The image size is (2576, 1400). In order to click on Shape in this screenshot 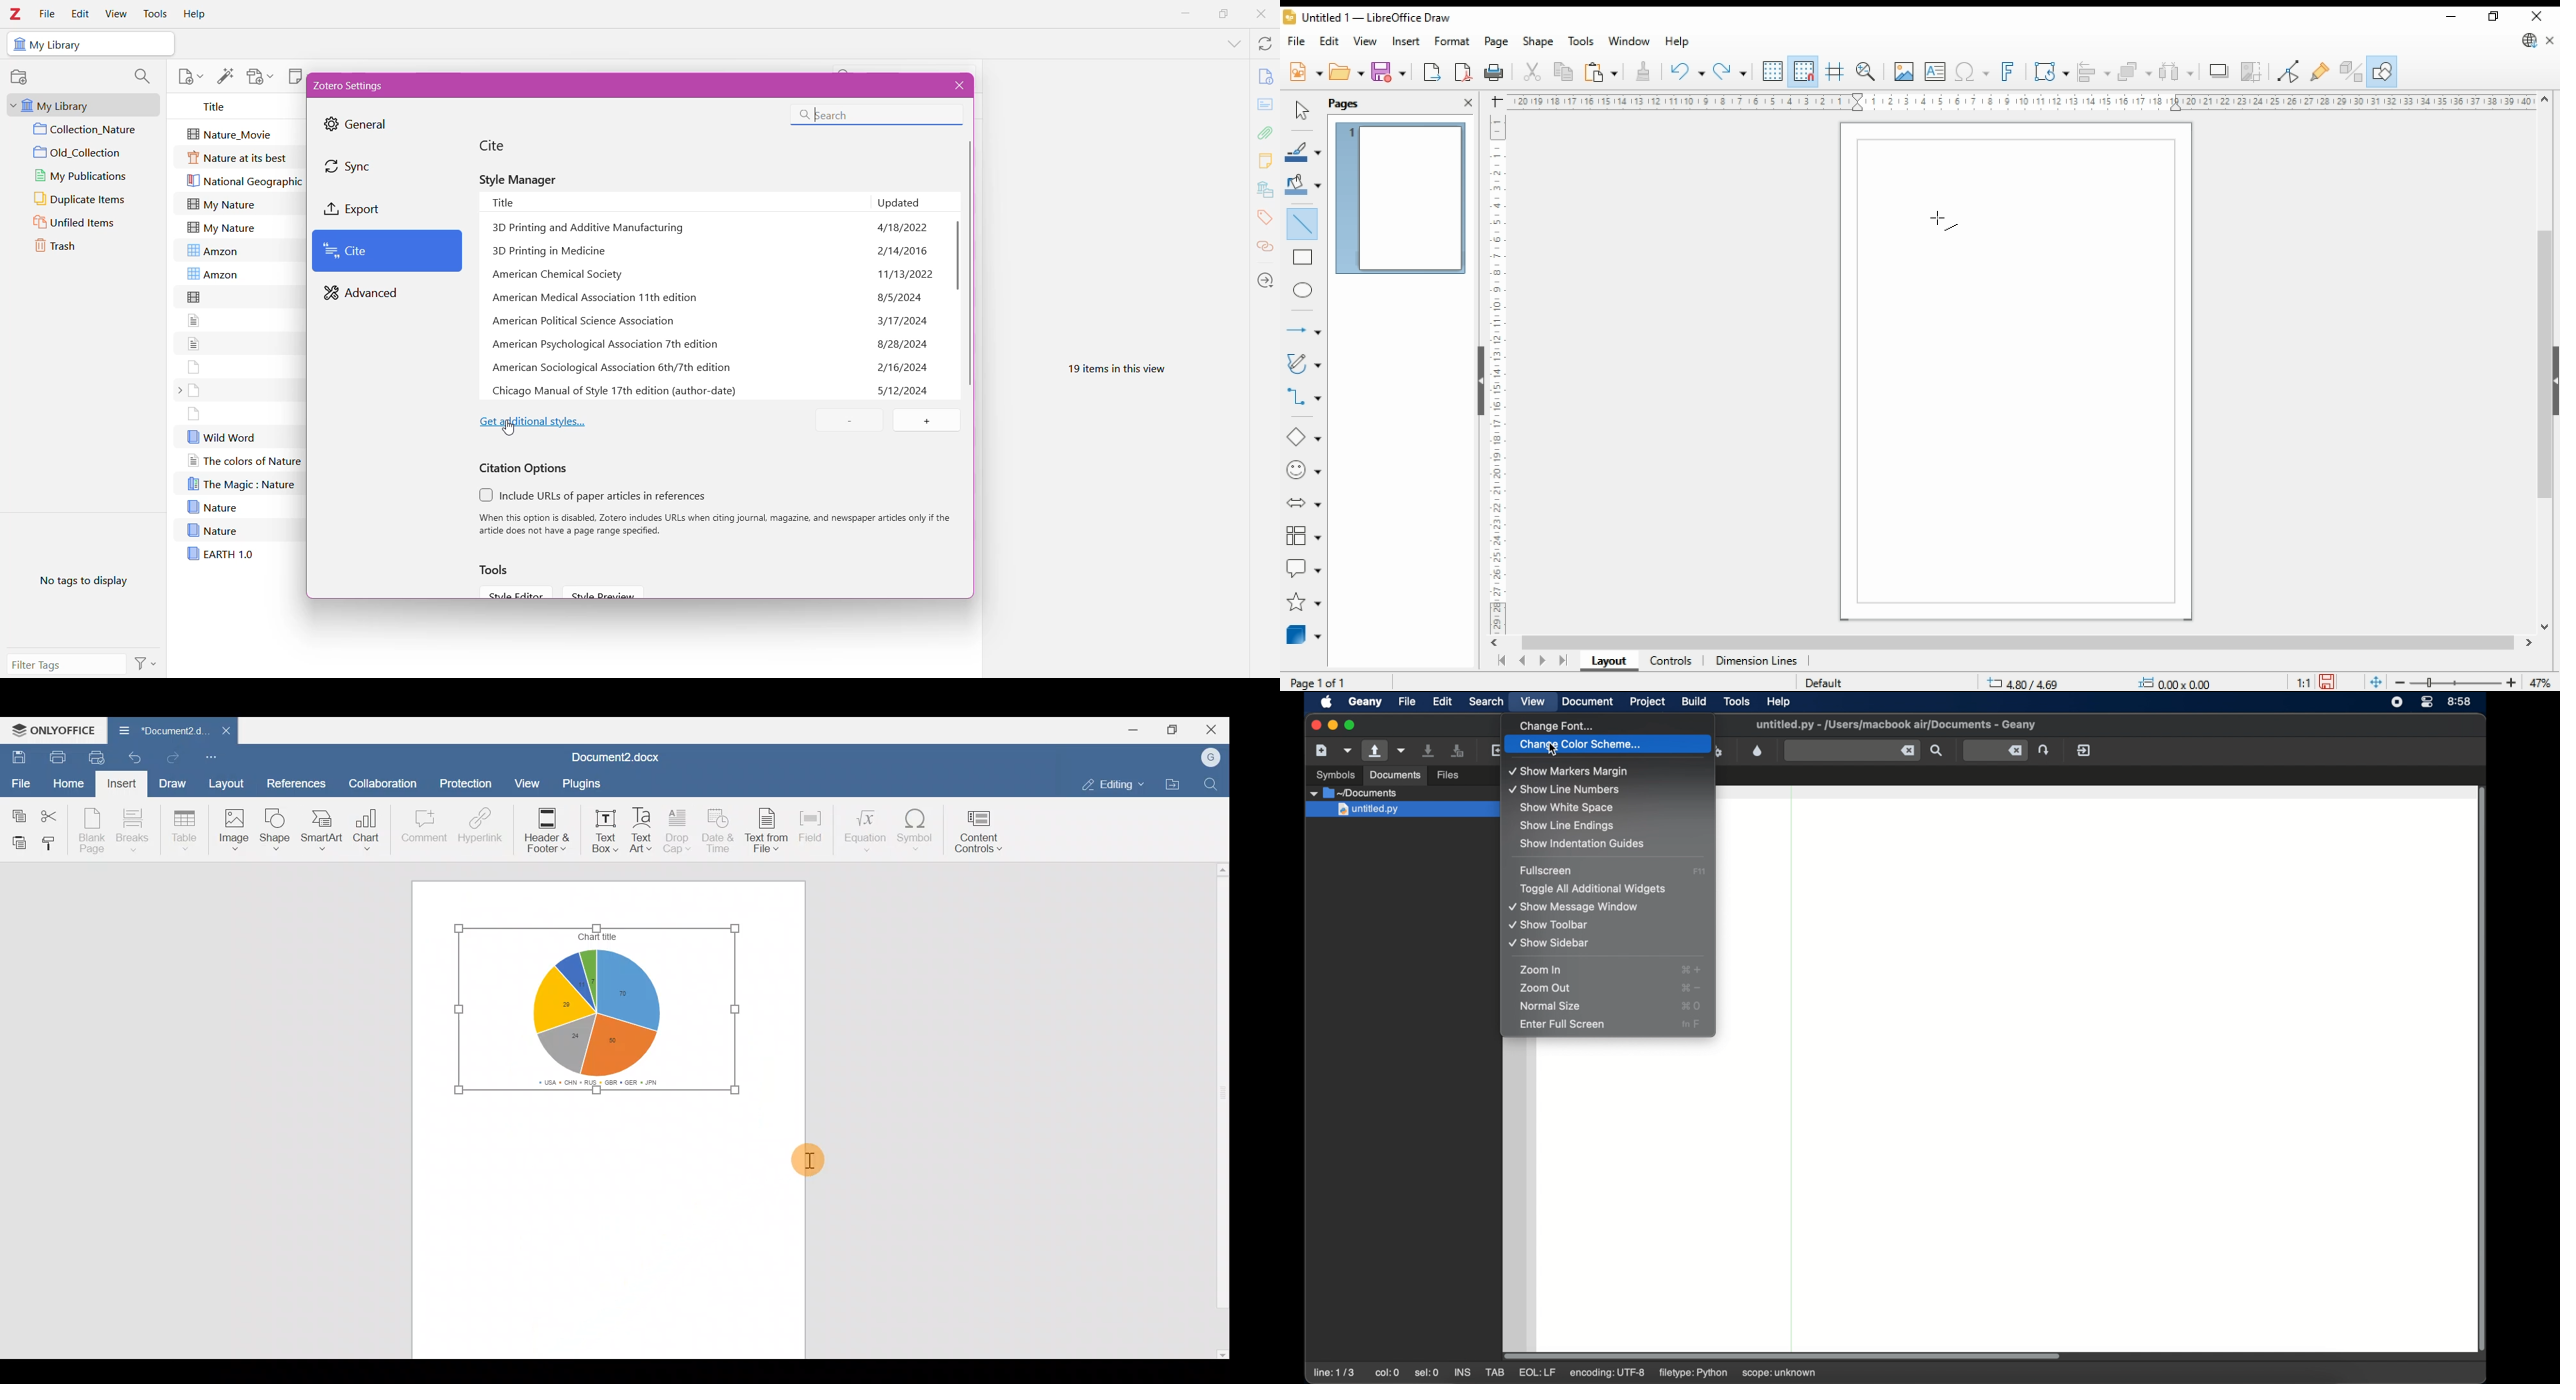, I will do `click(274, 829)`.